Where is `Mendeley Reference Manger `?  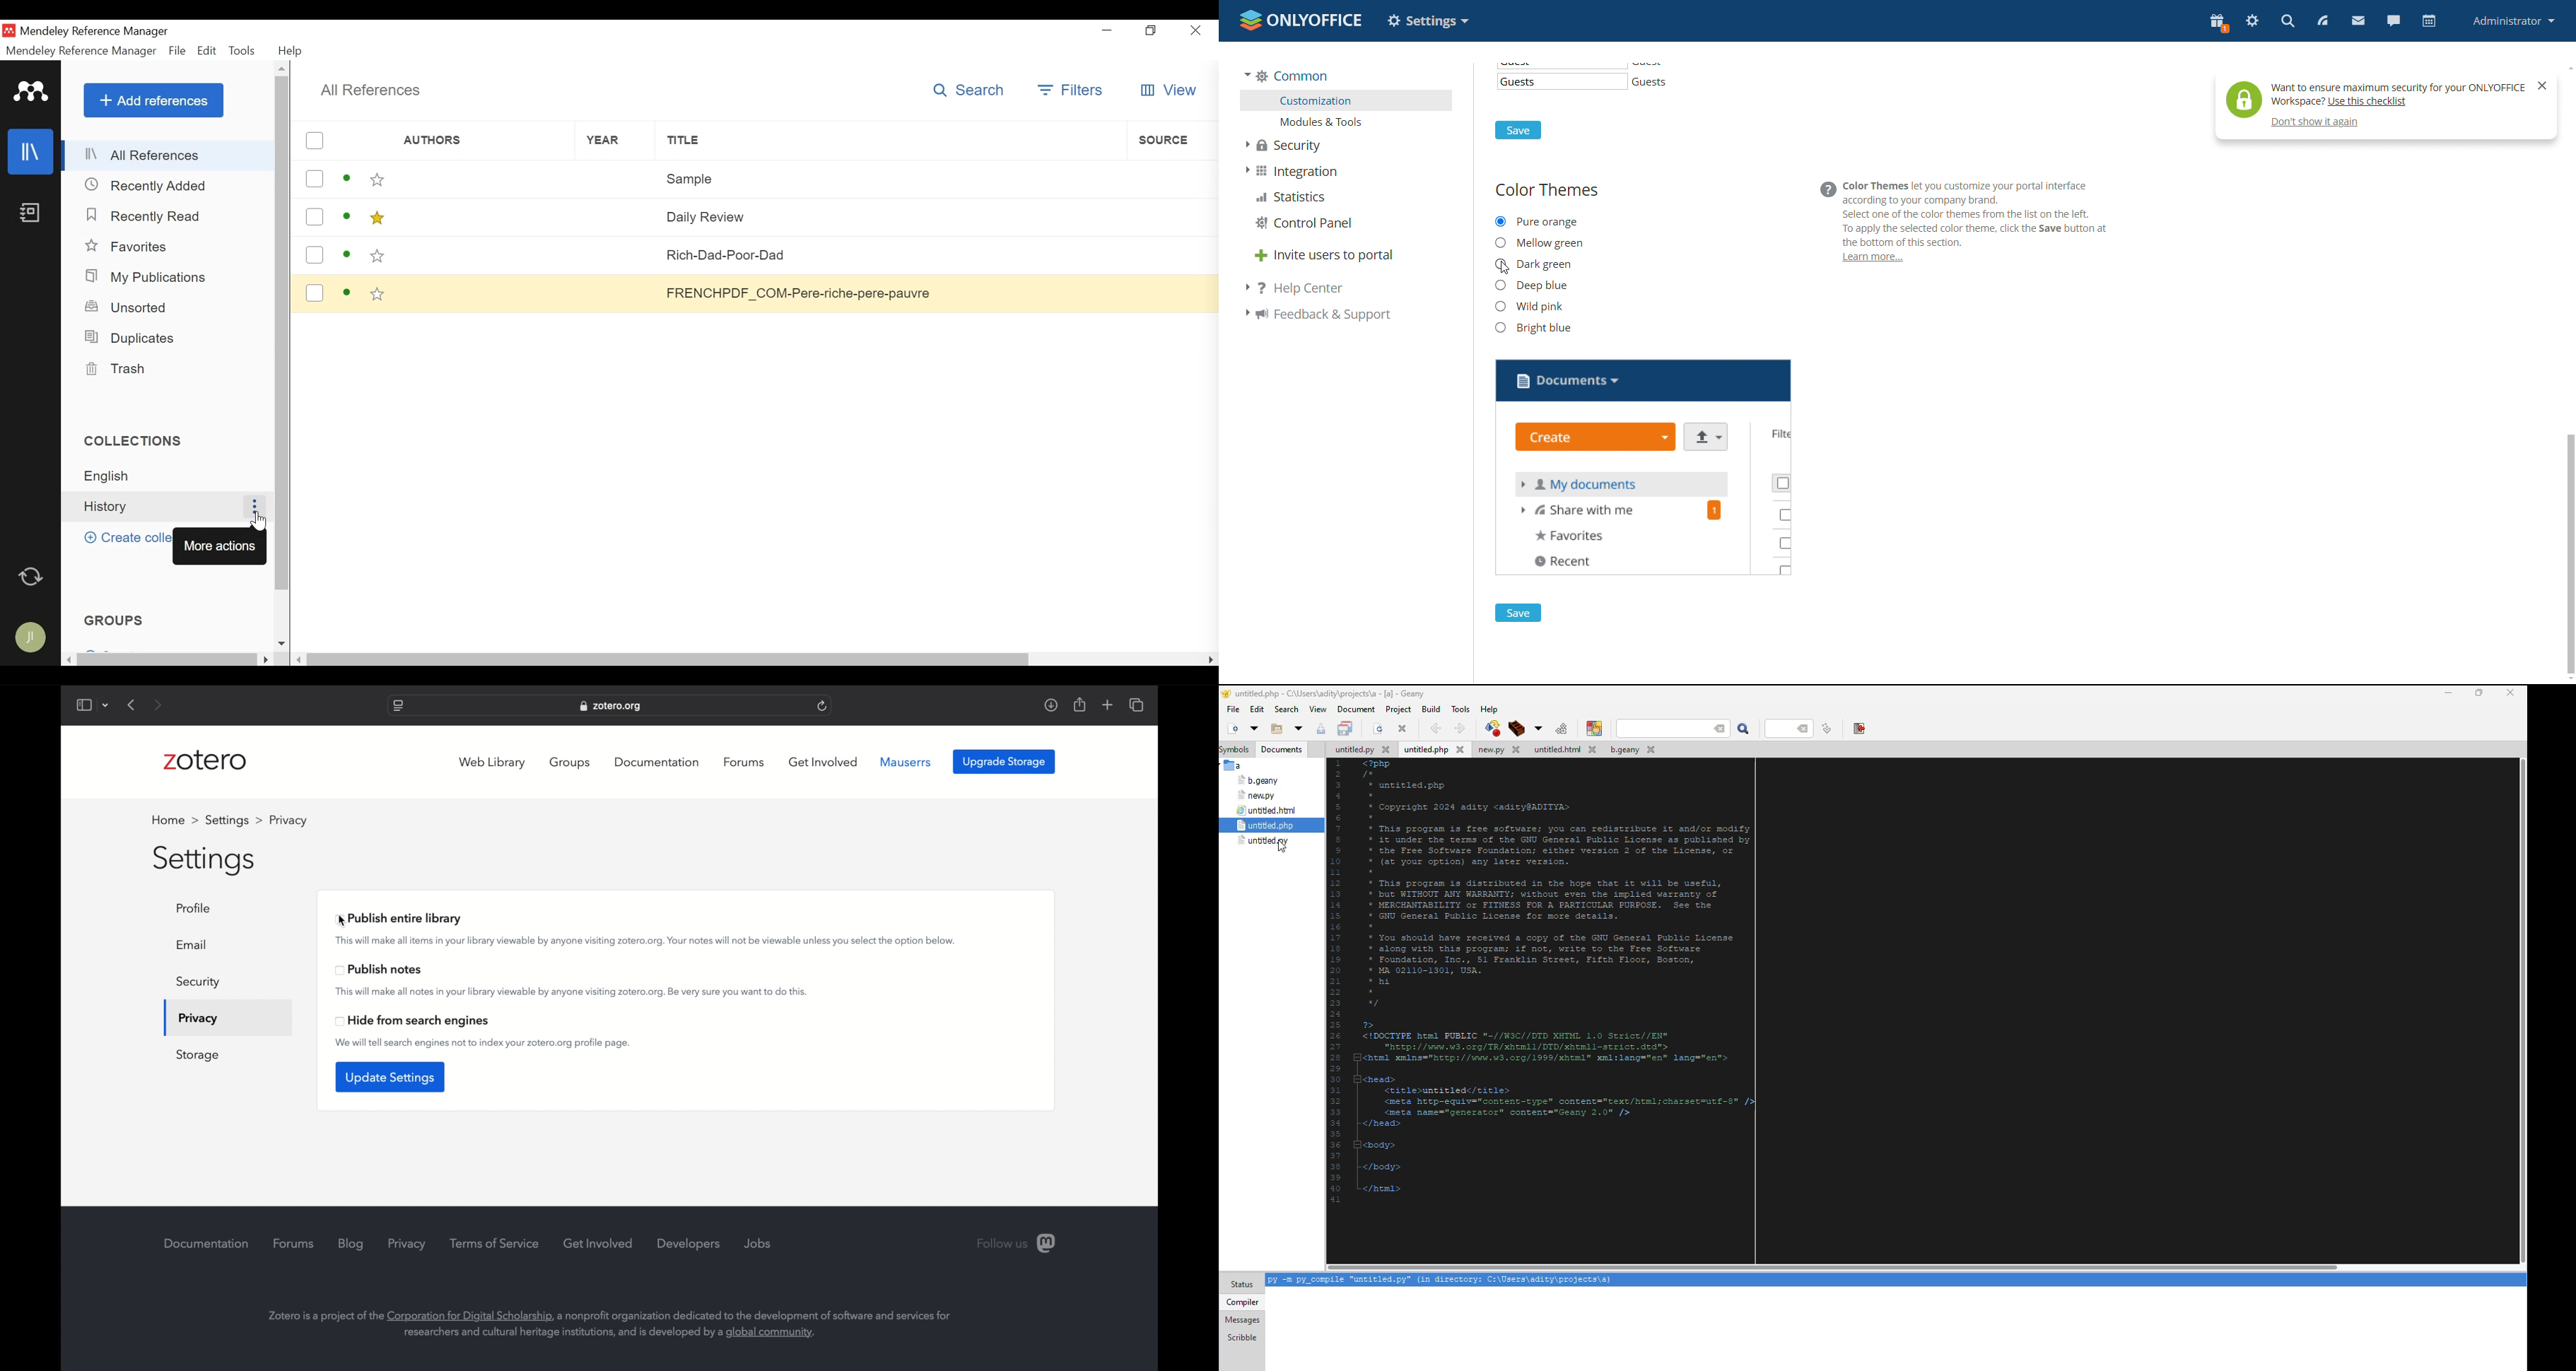
Mendeley Reference Manger  is located at coordinates (81, 51).